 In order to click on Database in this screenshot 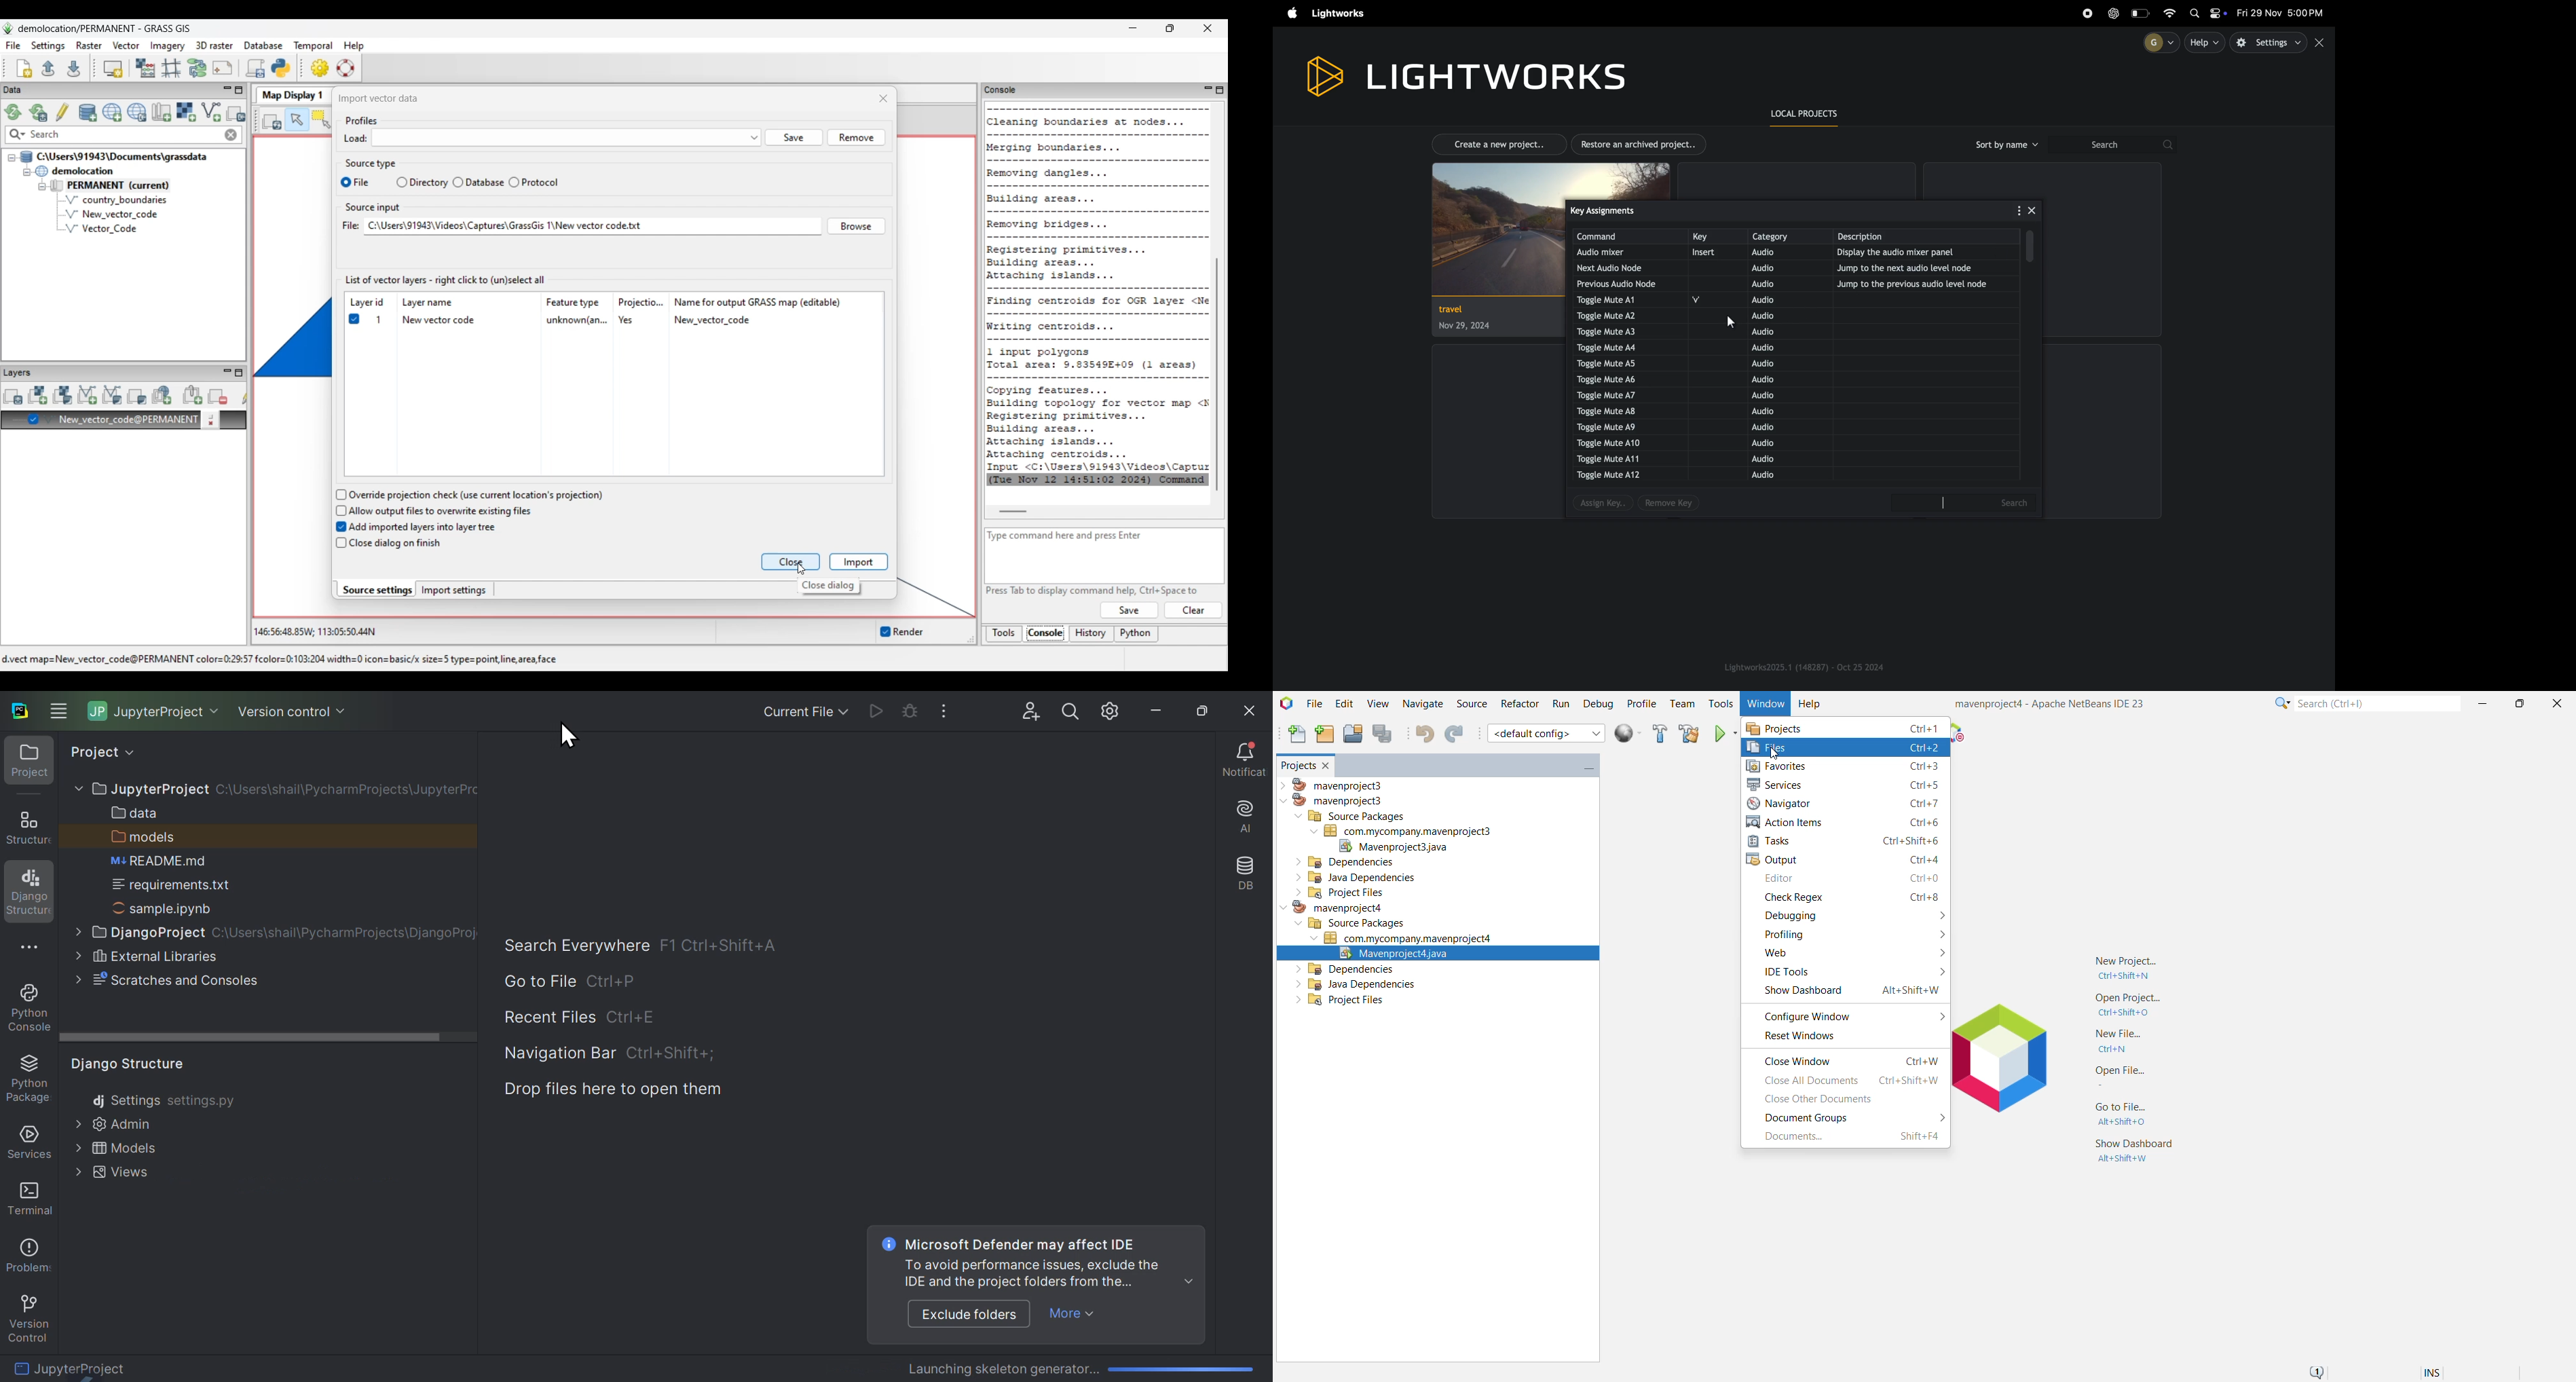, I will do `click(1245, 876)`.